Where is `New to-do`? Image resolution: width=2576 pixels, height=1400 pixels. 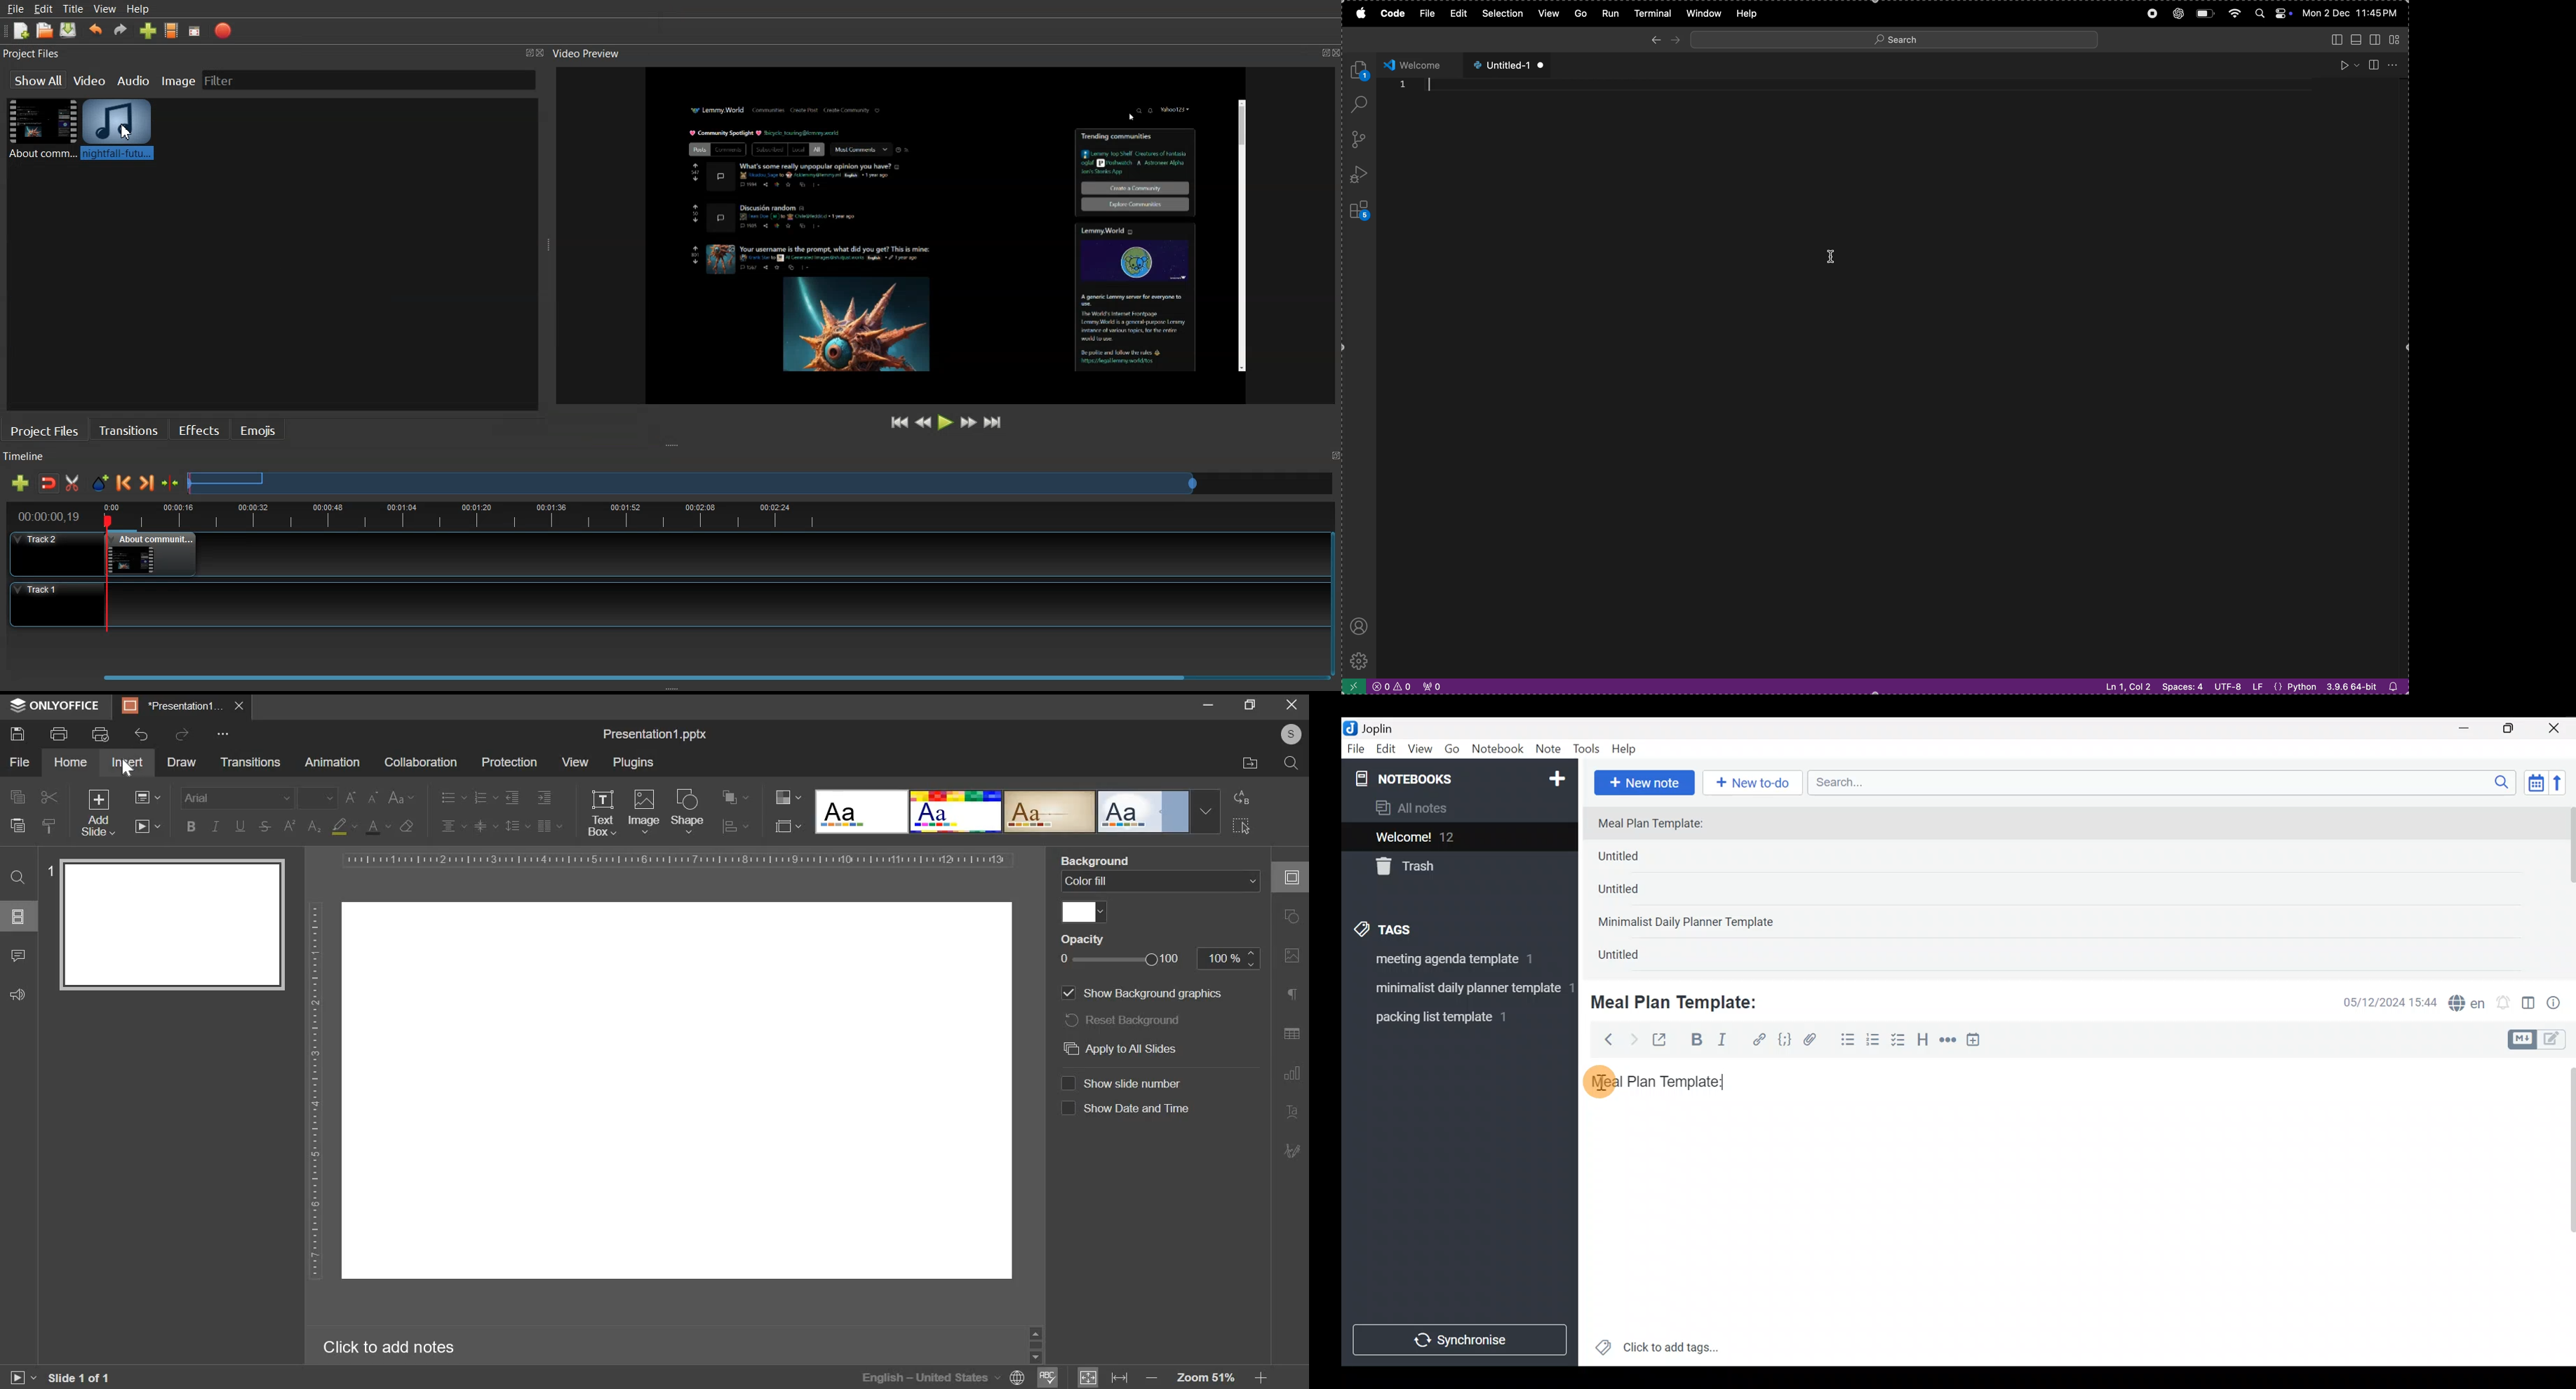
New to-do is located at coordinates (1755, 784).